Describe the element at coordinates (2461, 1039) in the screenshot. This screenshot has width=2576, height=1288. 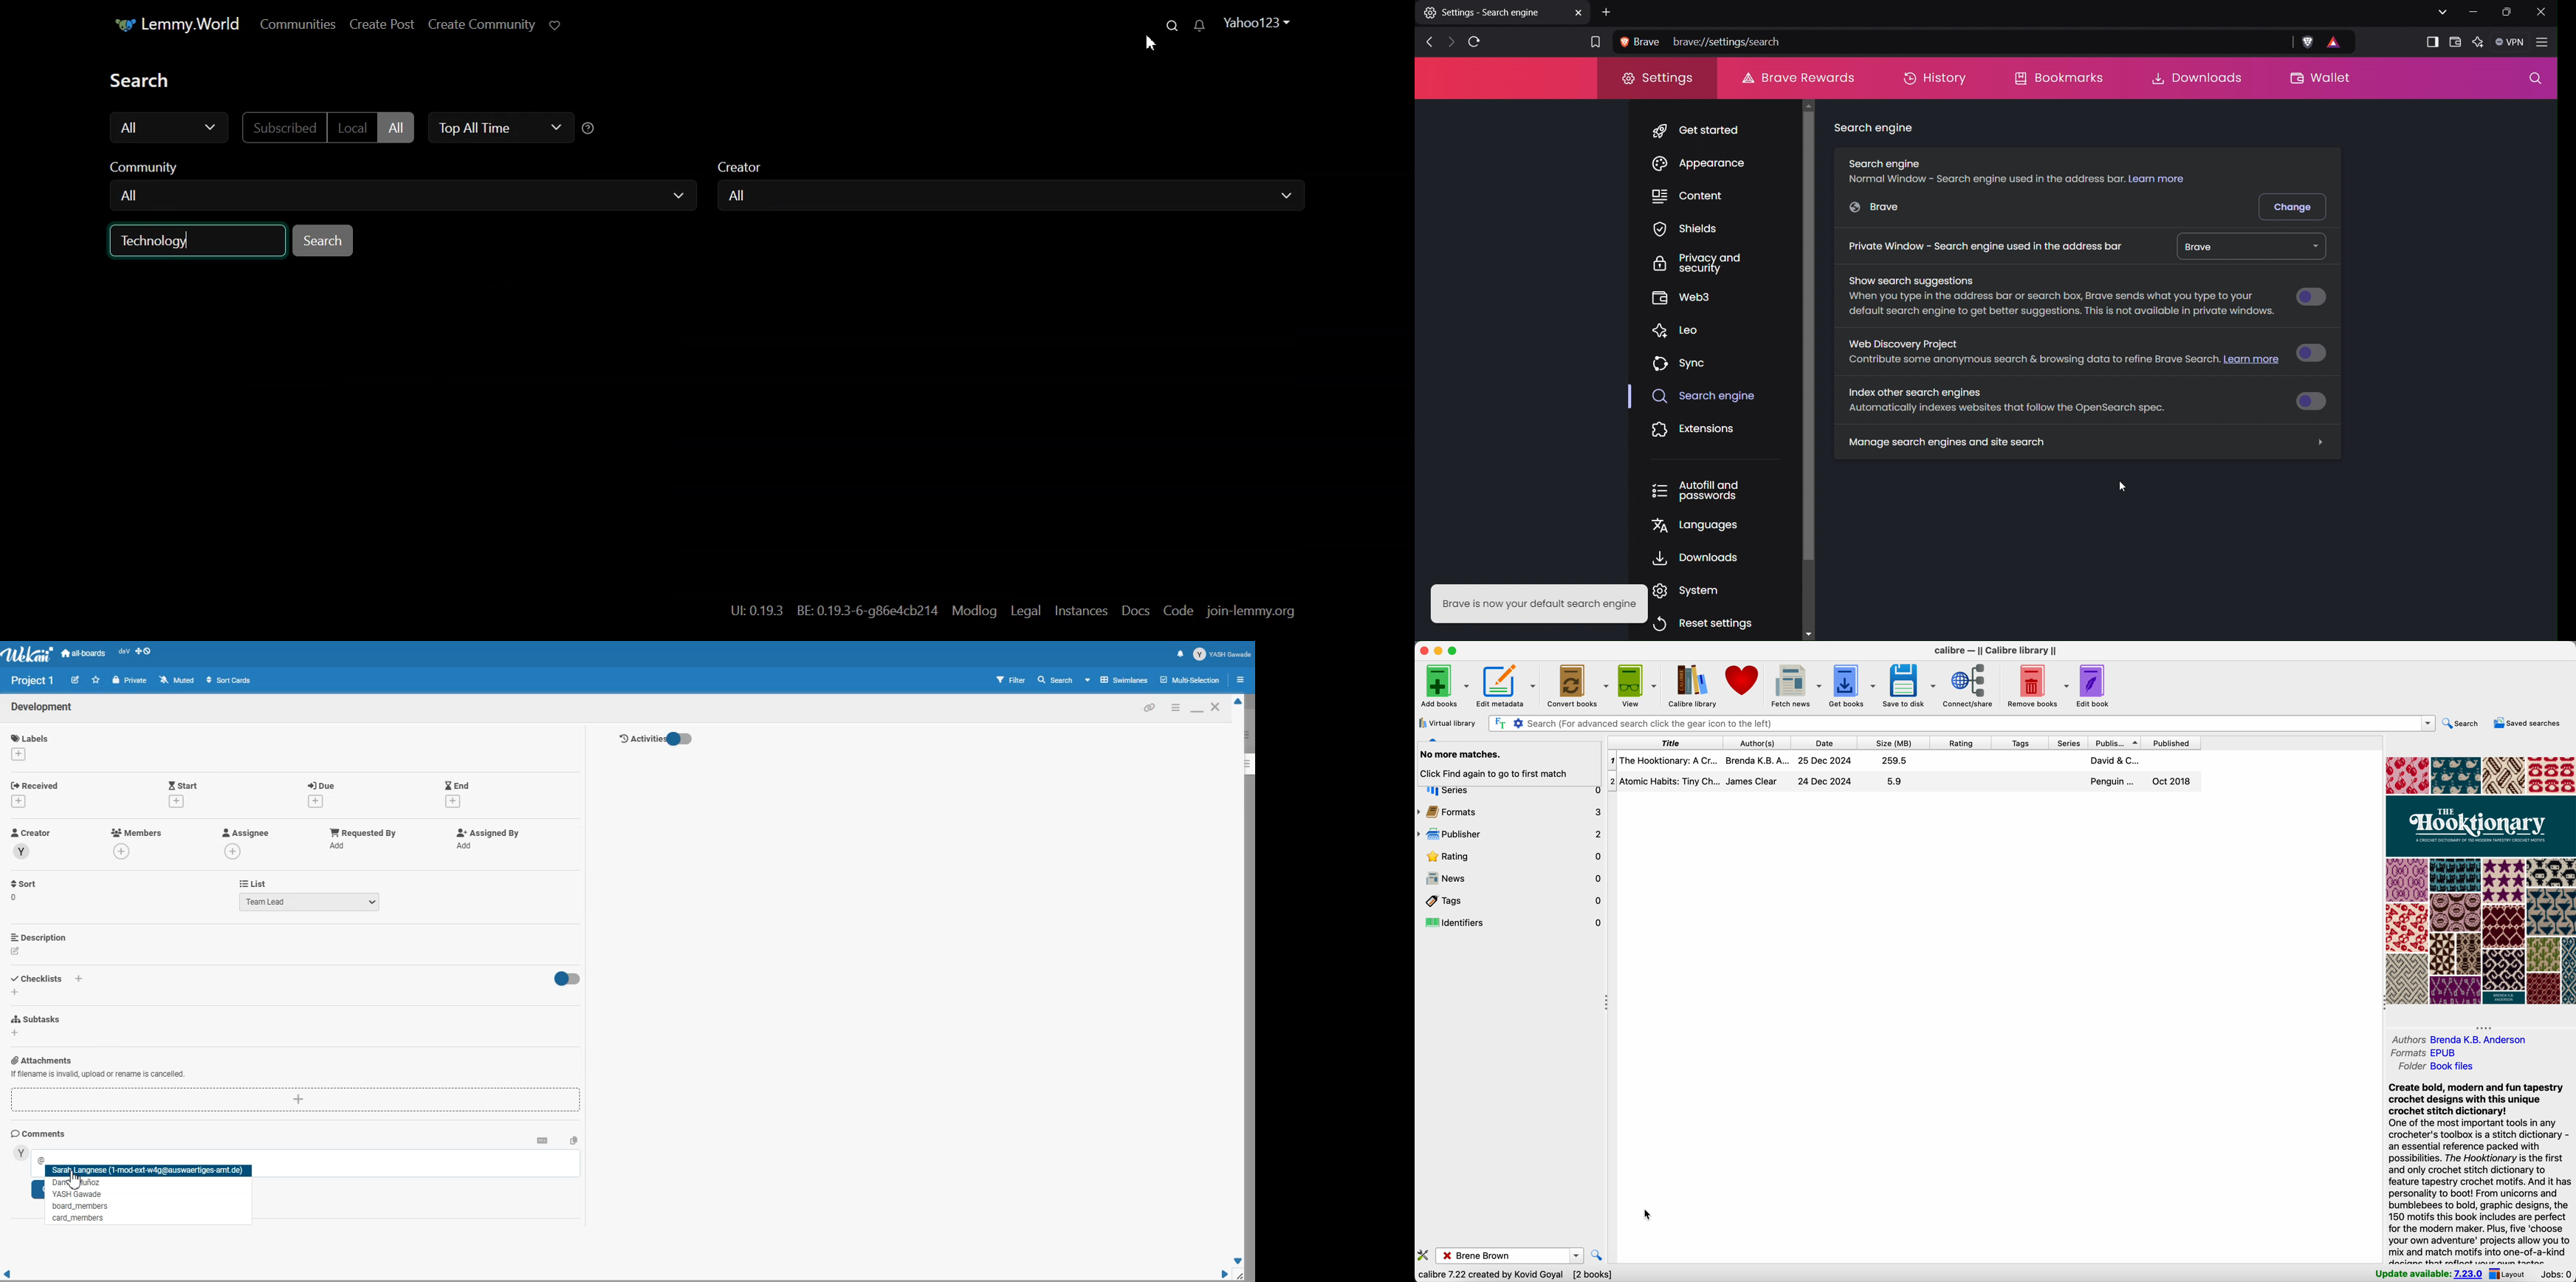
I see `authors` at that location.